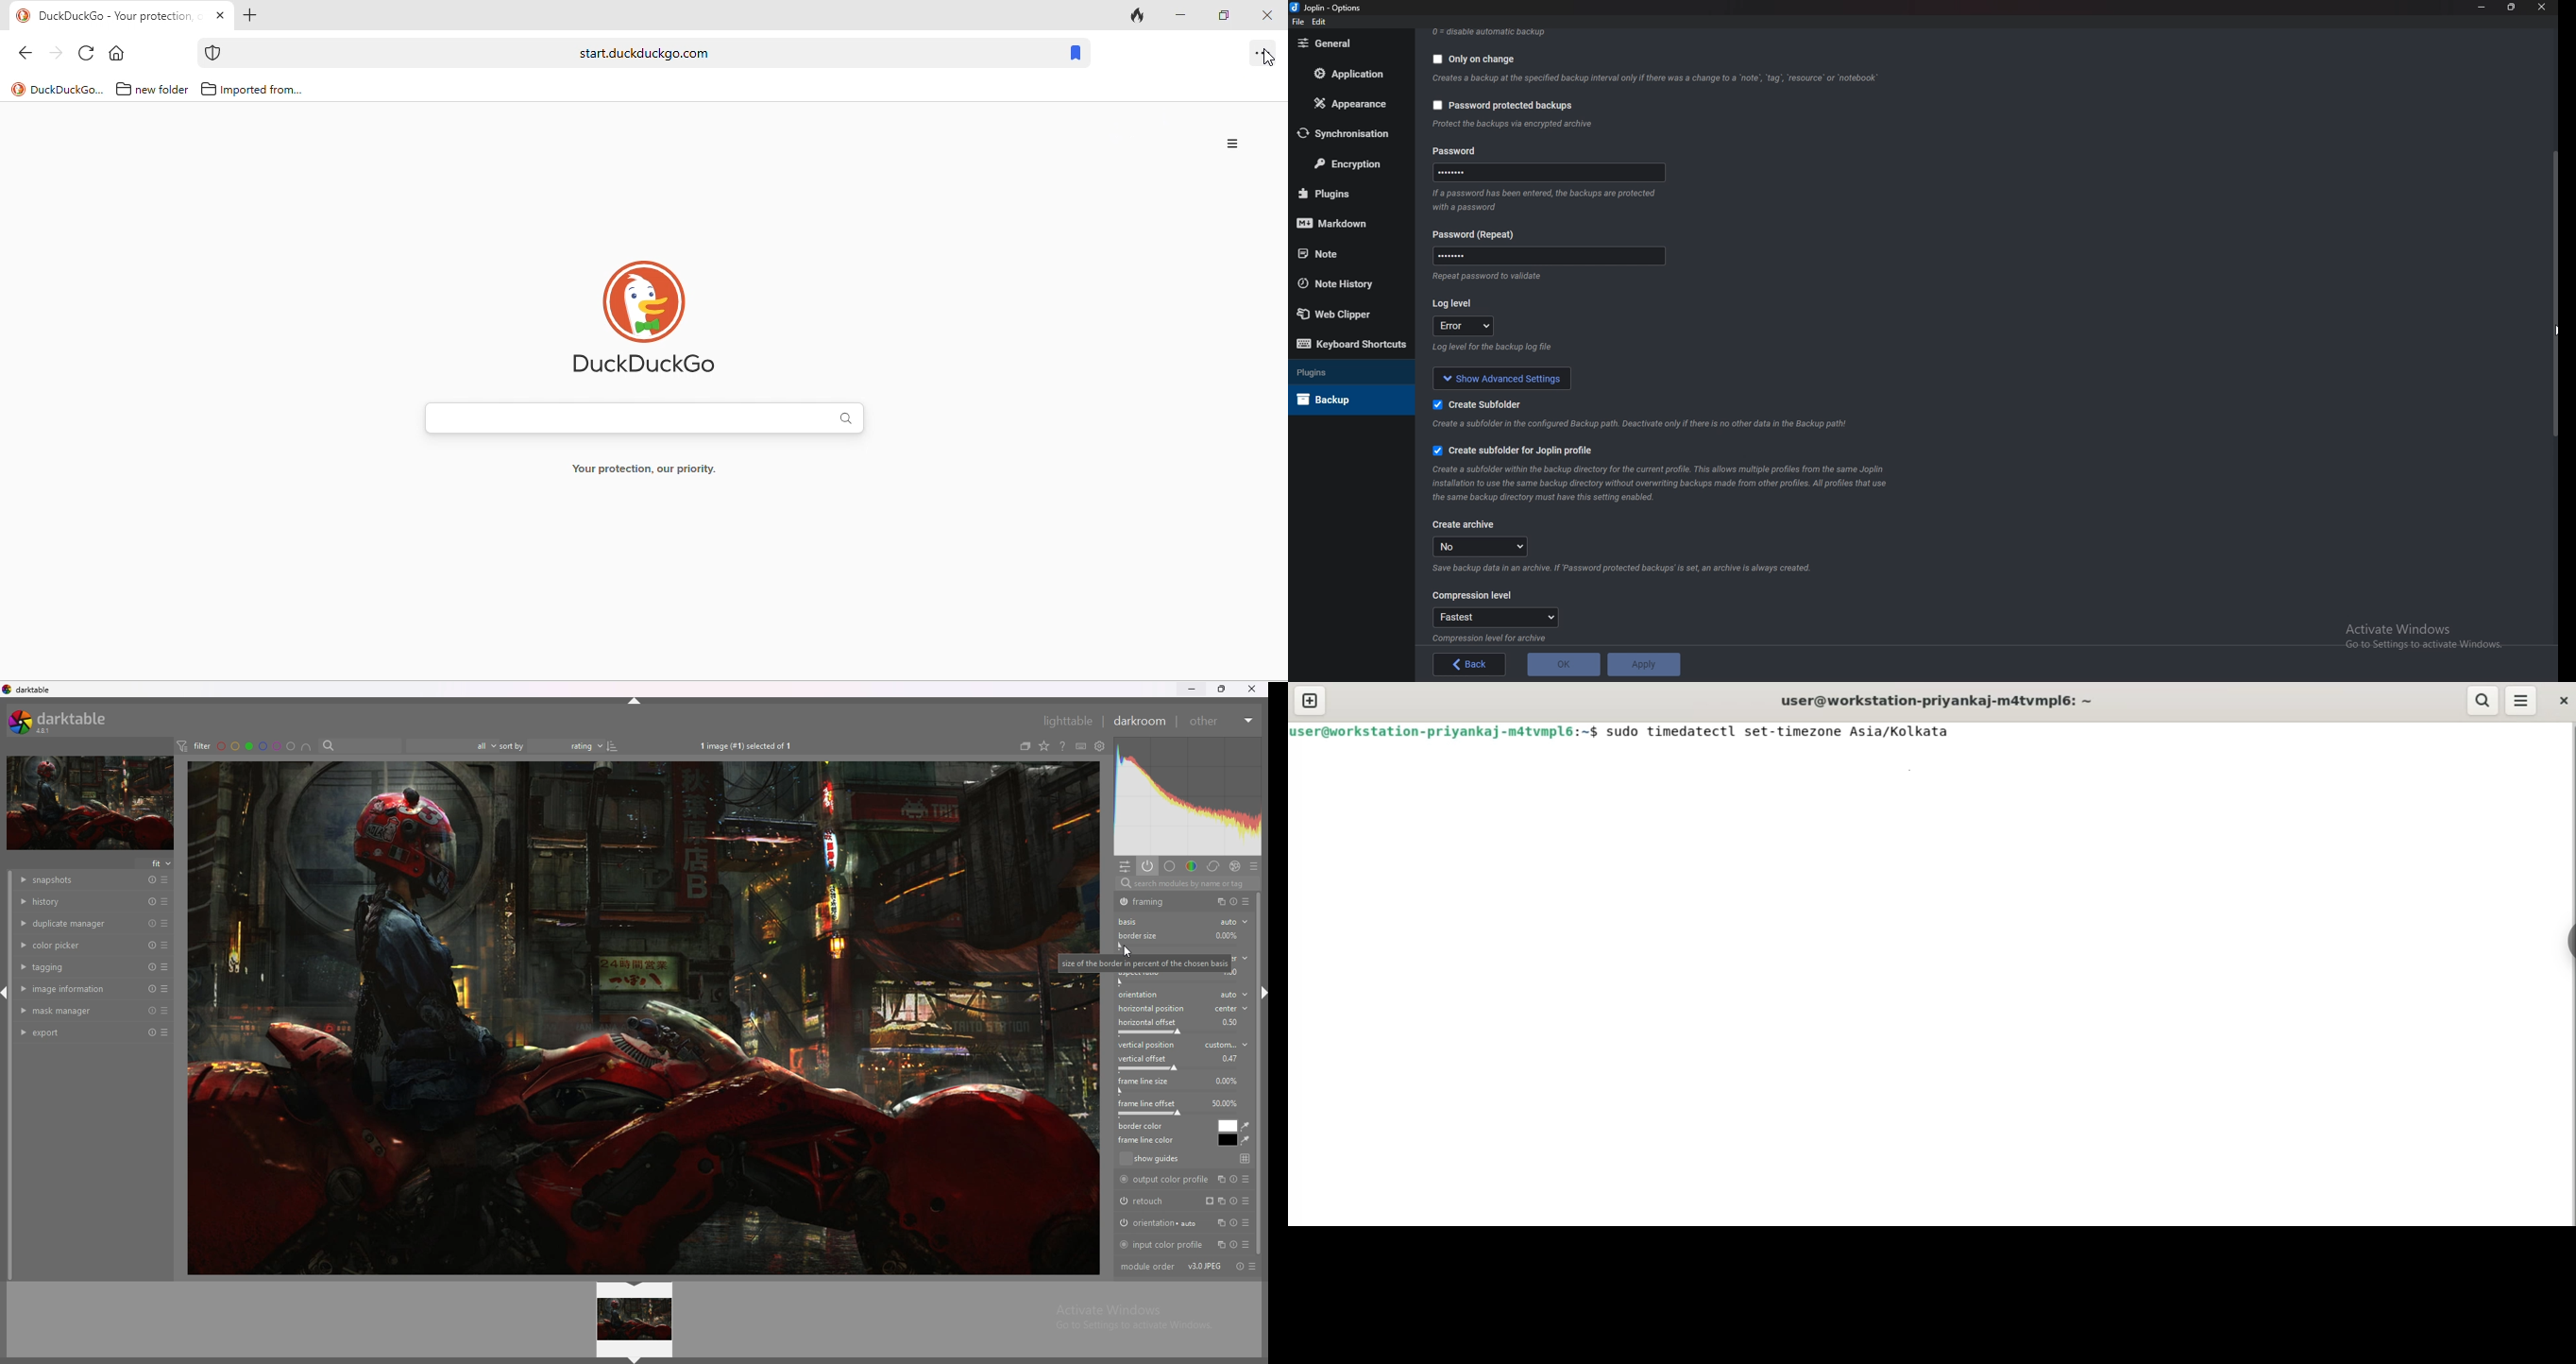 The image size is (2576, 1372). I want to click on create archive, so click(1465, 526).